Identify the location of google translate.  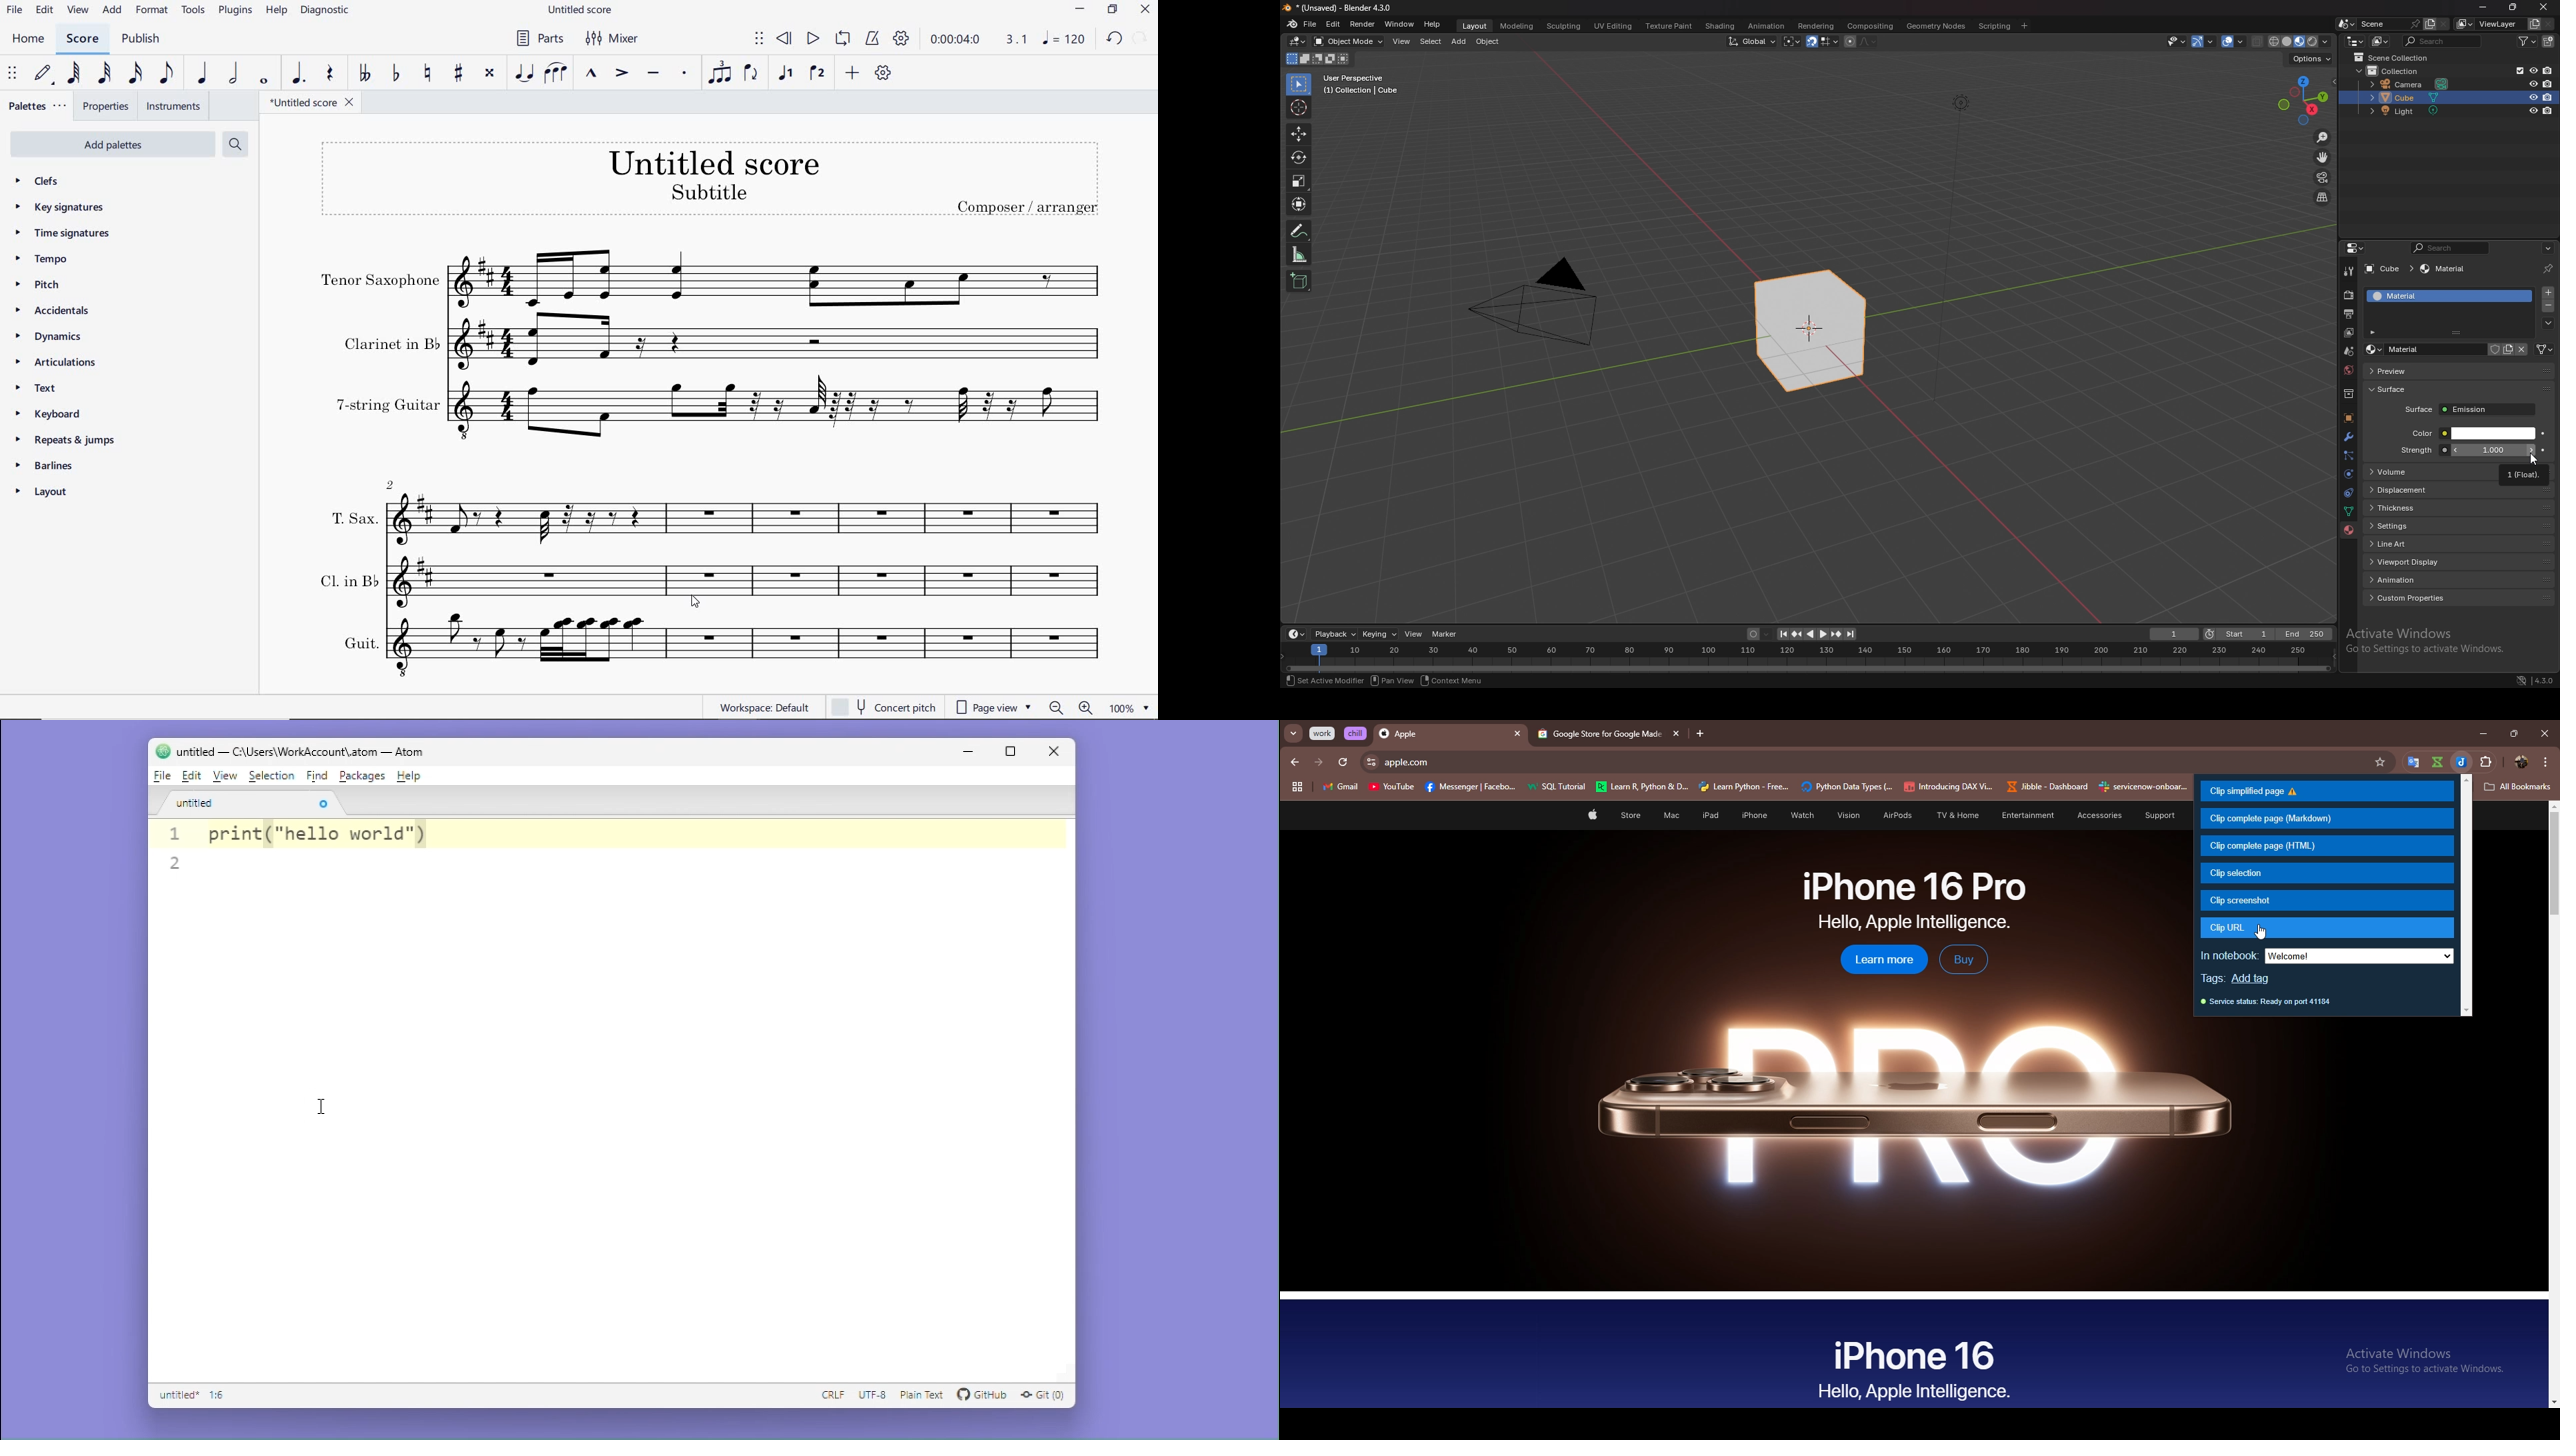
(2437, 762).